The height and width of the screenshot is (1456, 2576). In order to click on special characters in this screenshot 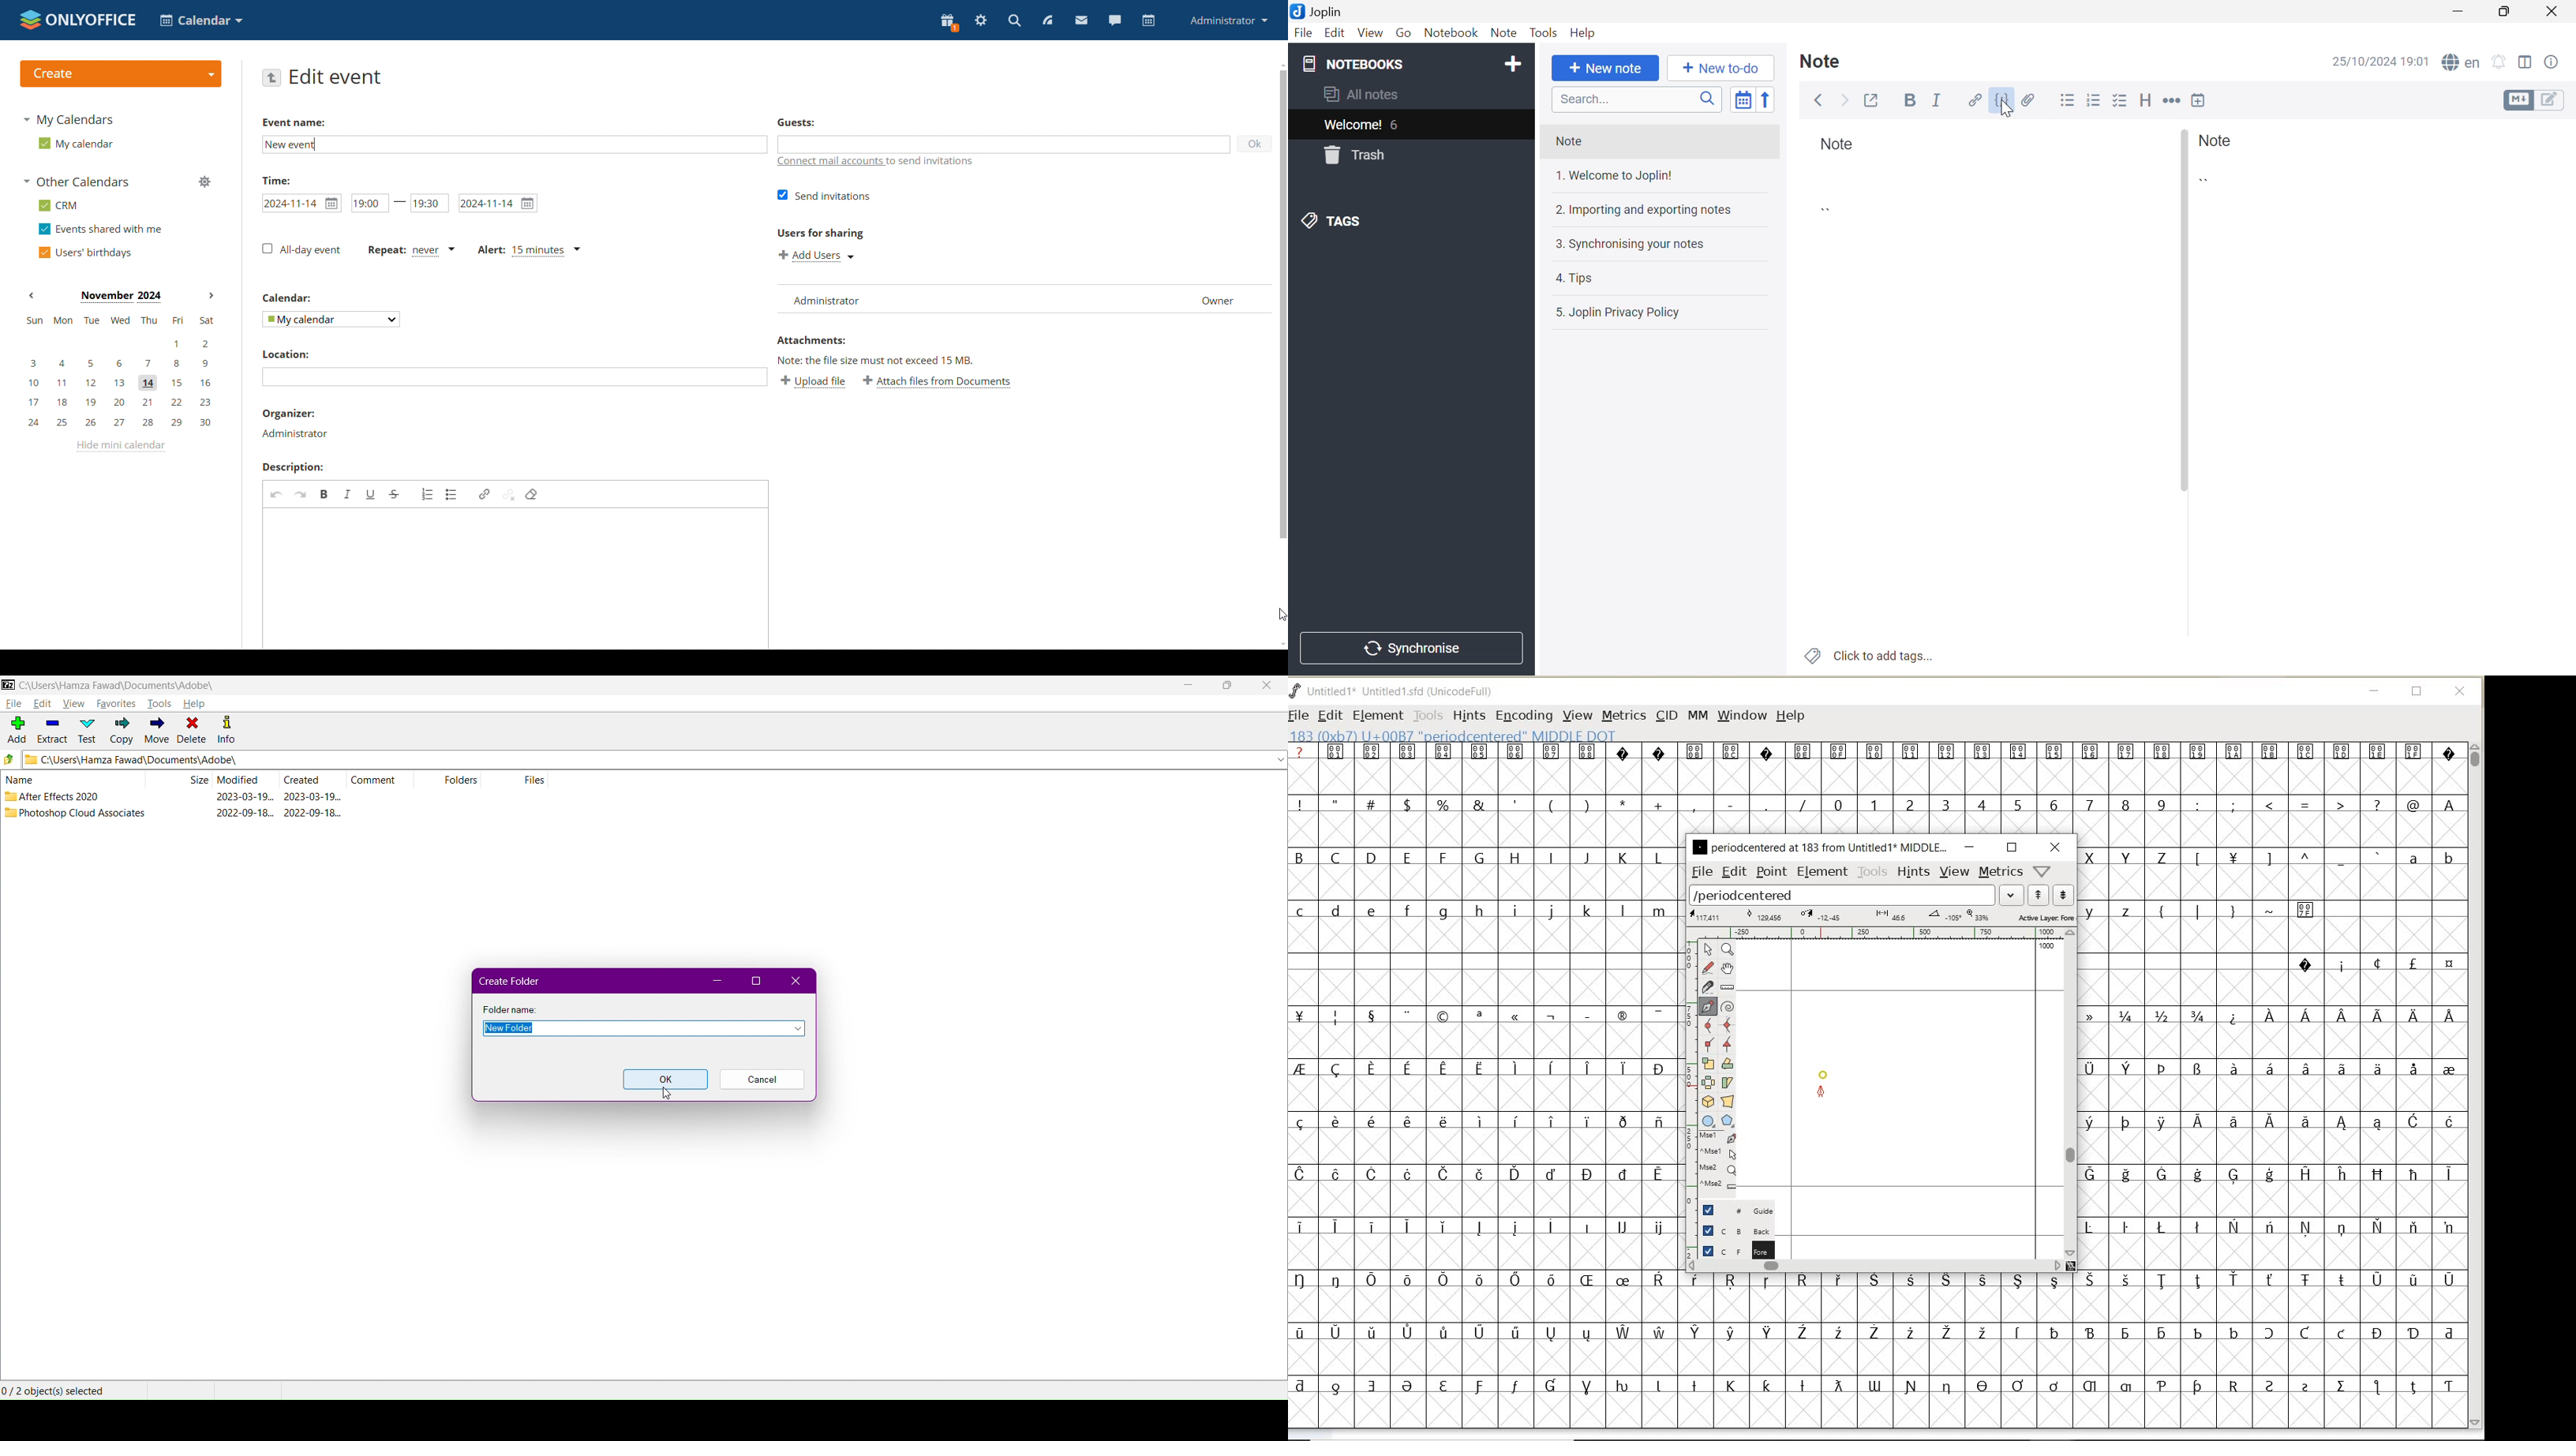, I will do `click(2329, 805)`.